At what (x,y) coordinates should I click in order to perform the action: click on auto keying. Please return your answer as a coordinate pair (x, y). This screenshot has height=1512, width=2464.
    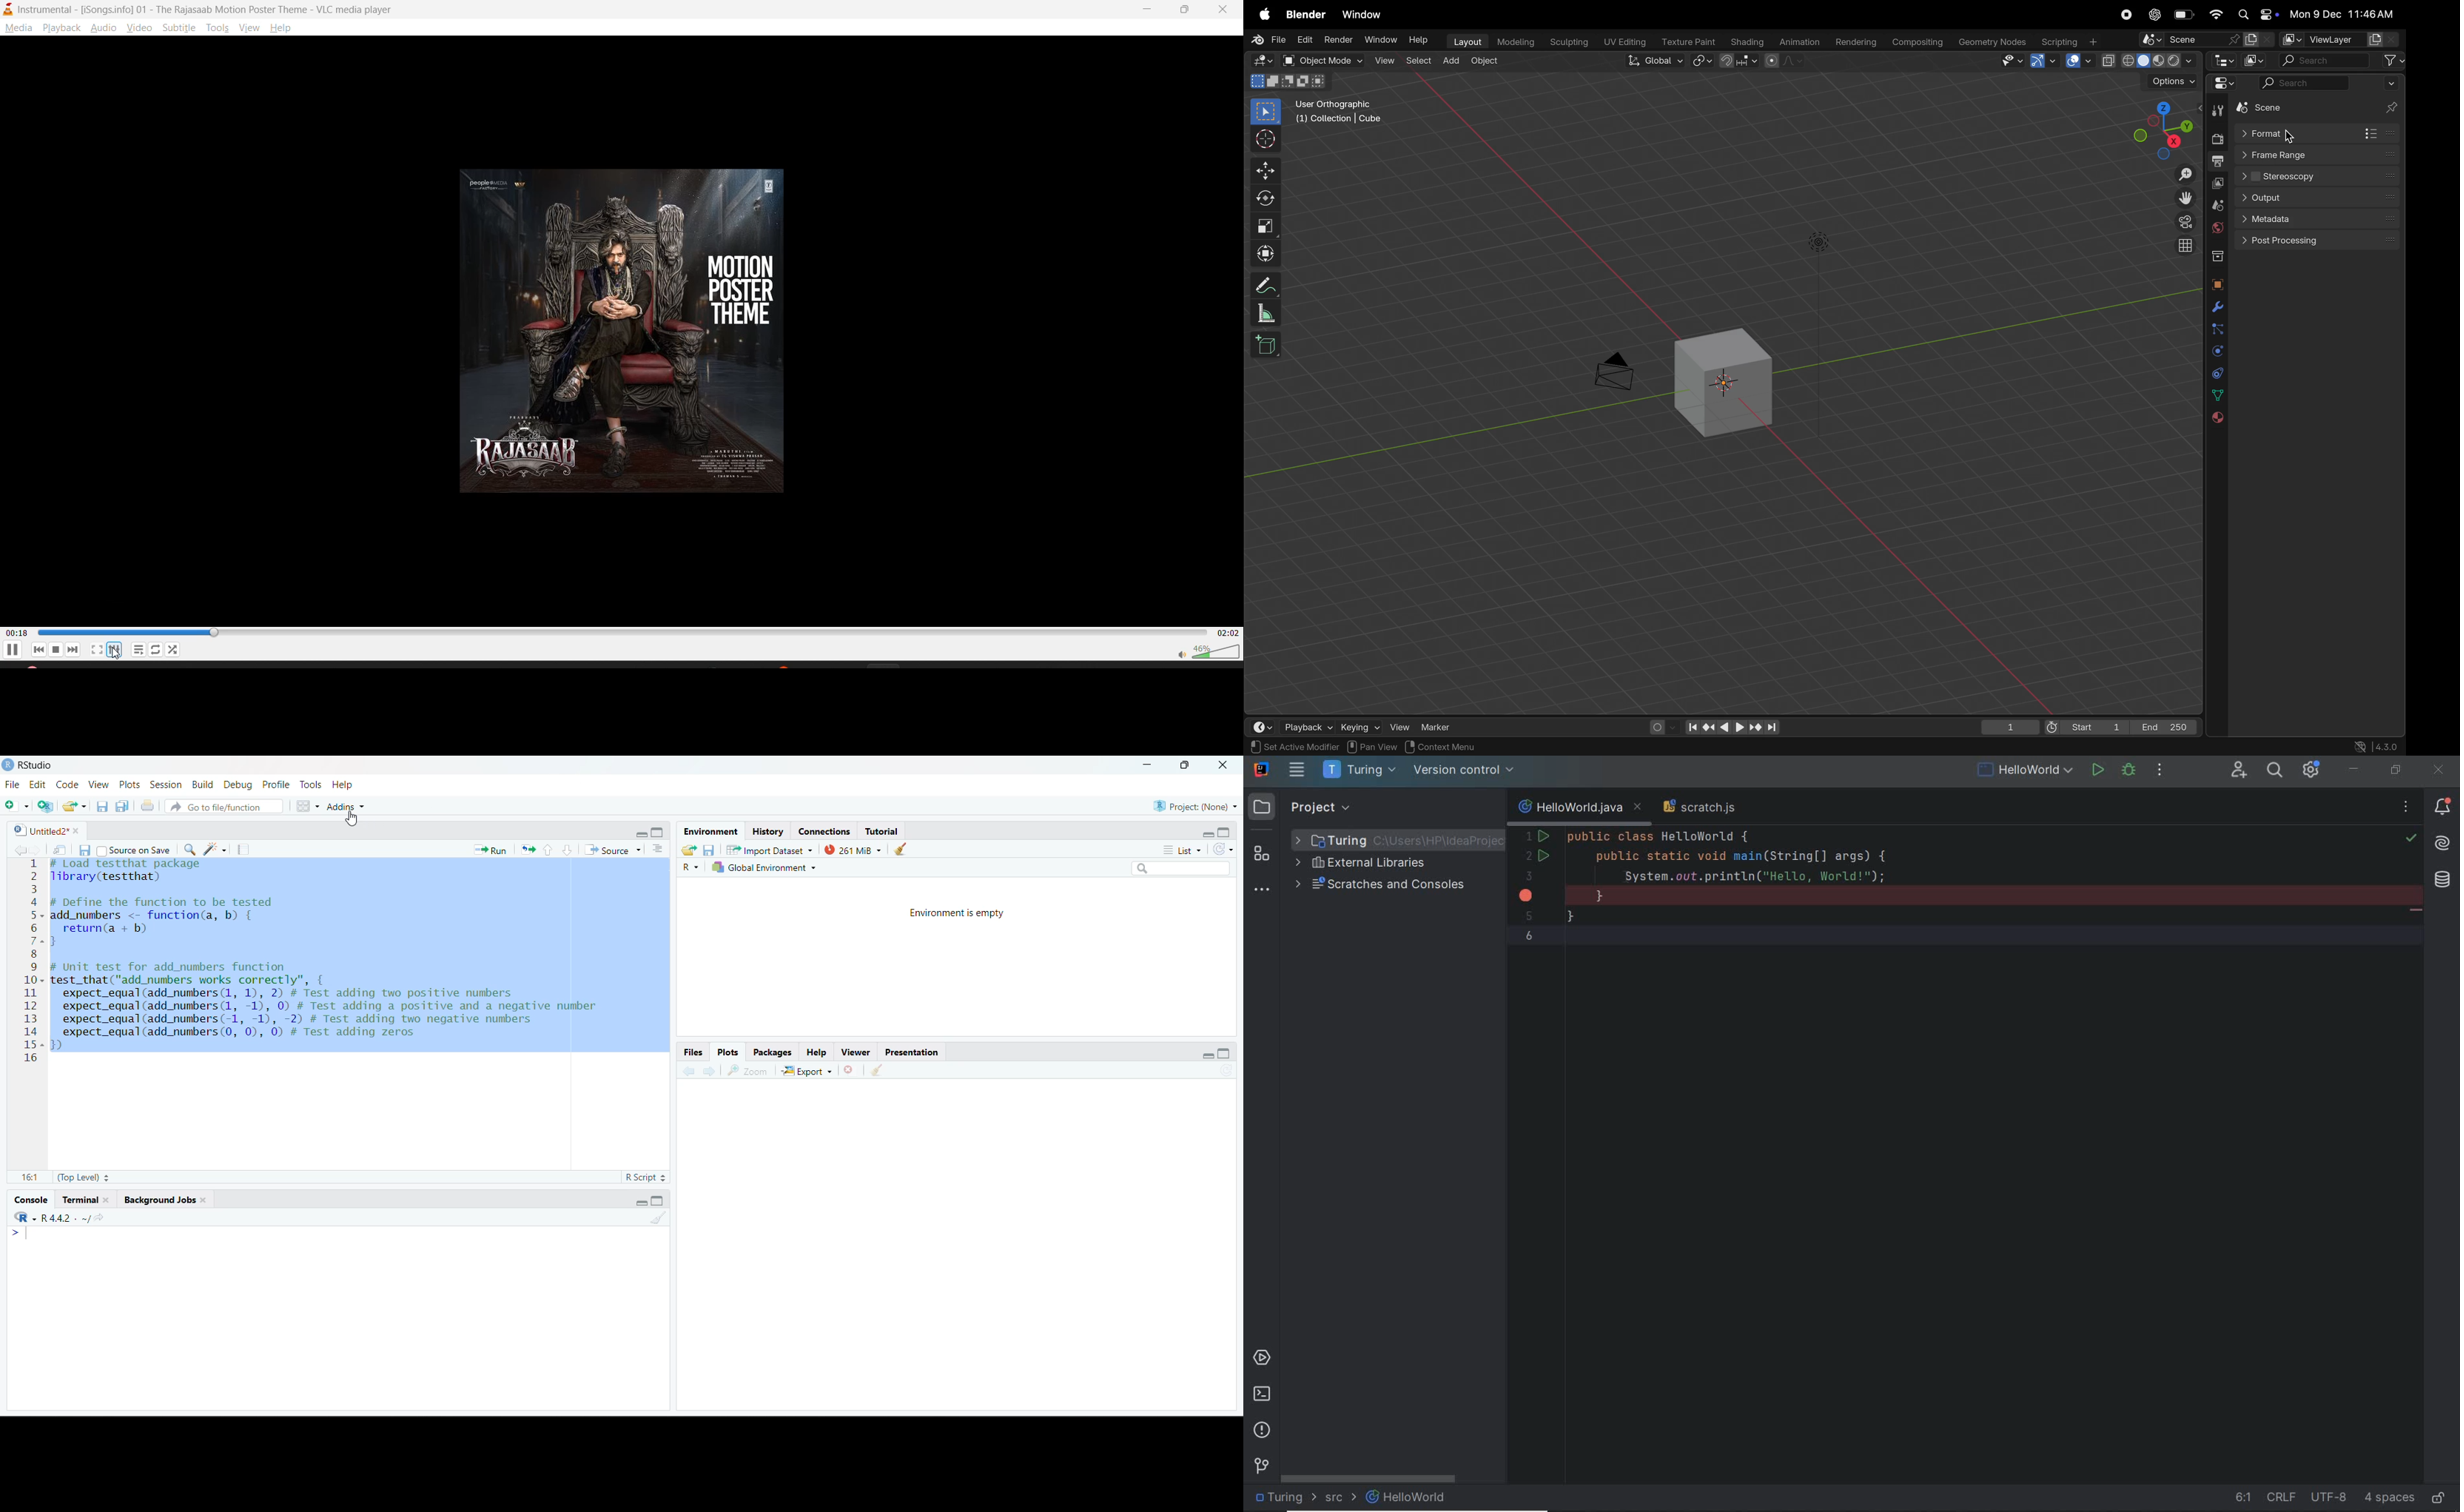
    Looking at the image, I should click on (1660, 726).